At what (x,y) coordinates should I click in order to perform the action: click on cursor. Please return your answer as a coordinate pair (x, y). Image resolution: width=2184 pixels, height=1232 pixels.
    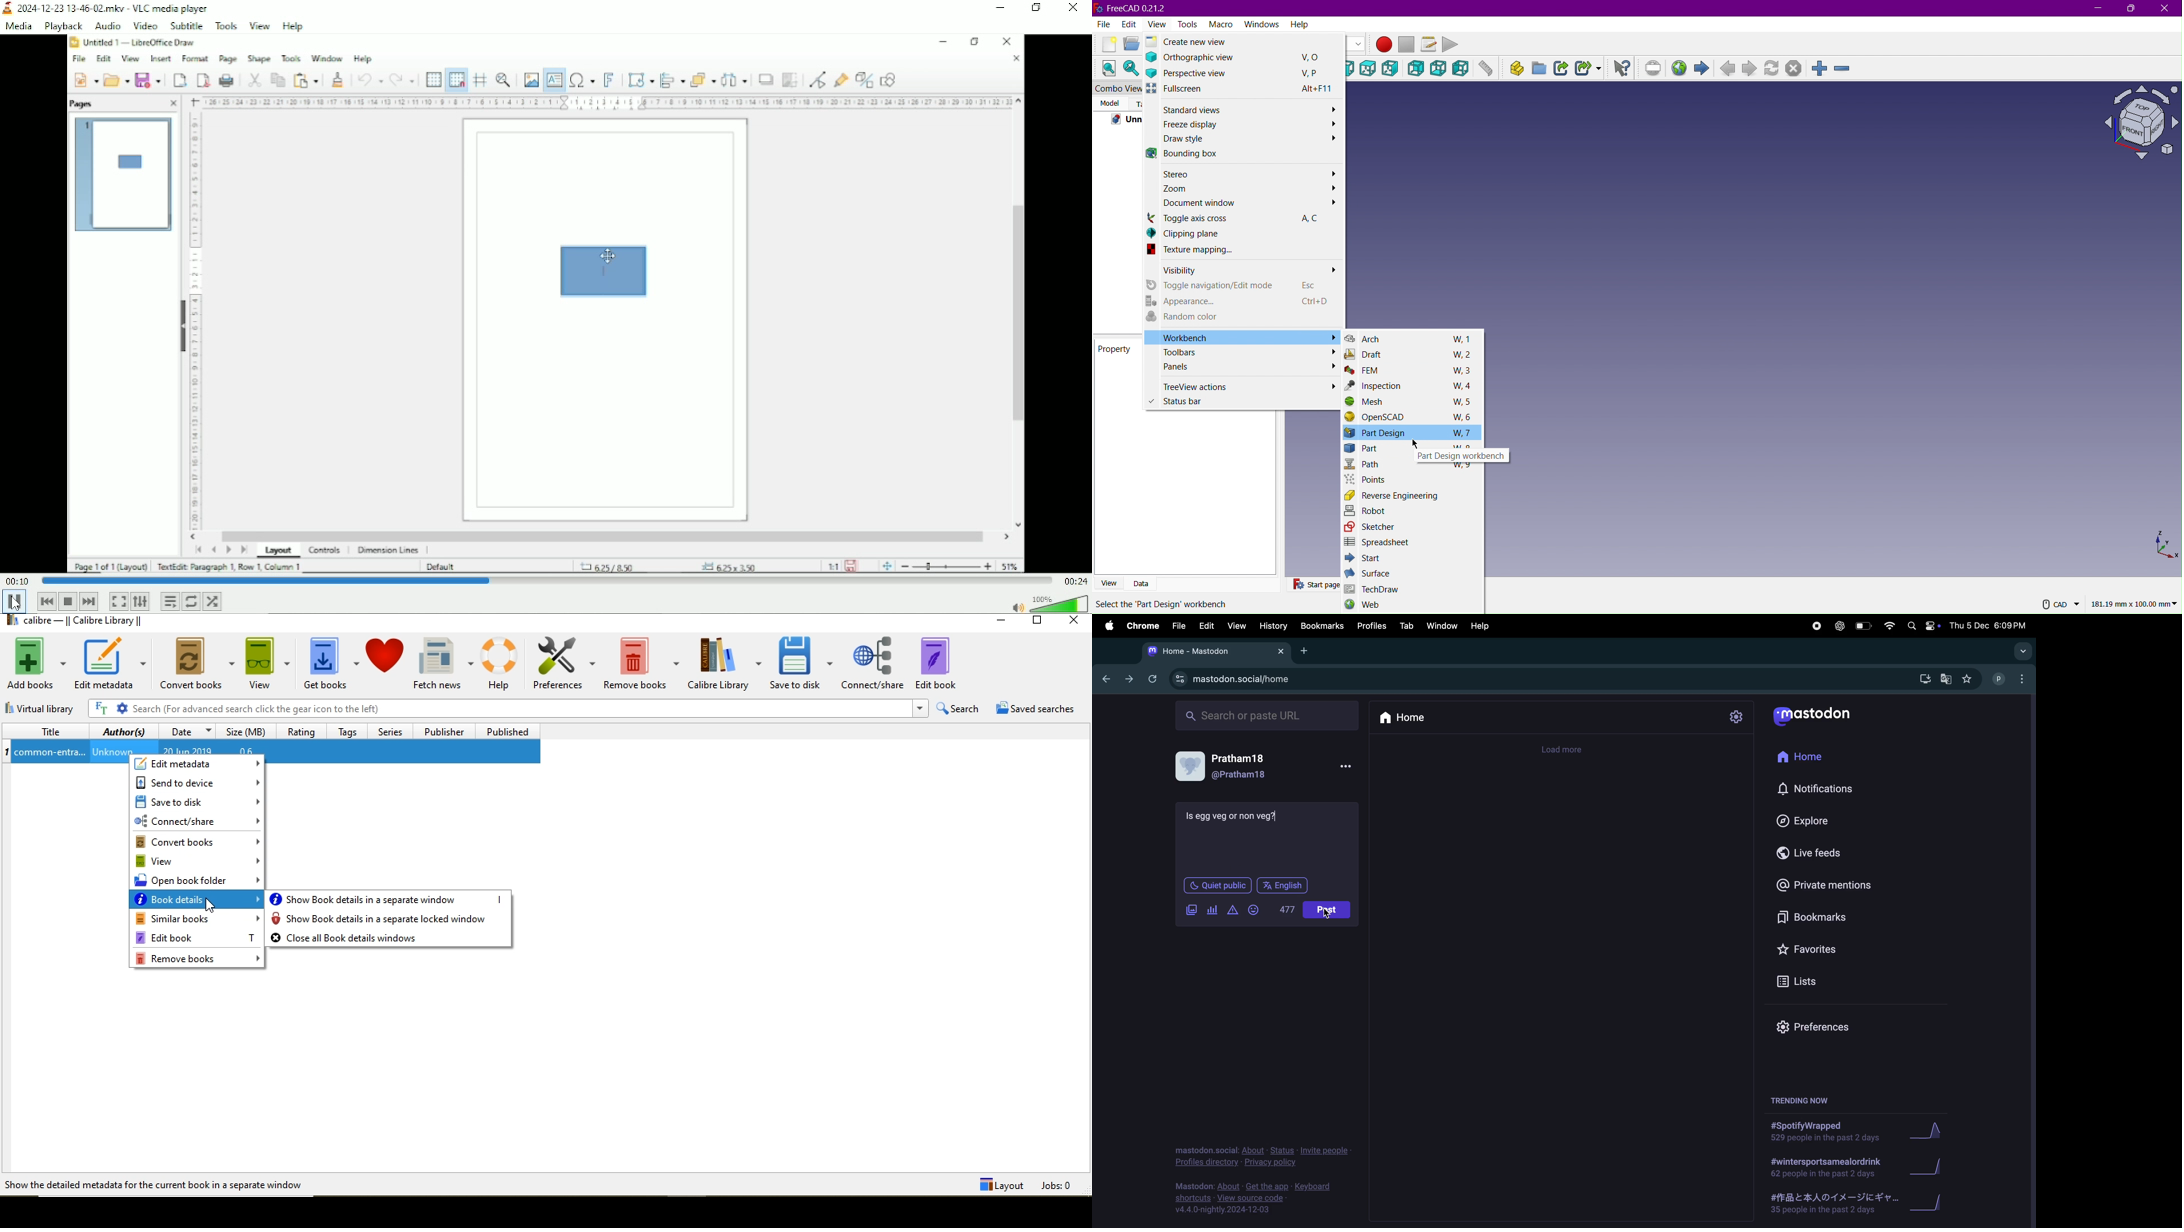
    Looking at the image, I should click on (16, 604).